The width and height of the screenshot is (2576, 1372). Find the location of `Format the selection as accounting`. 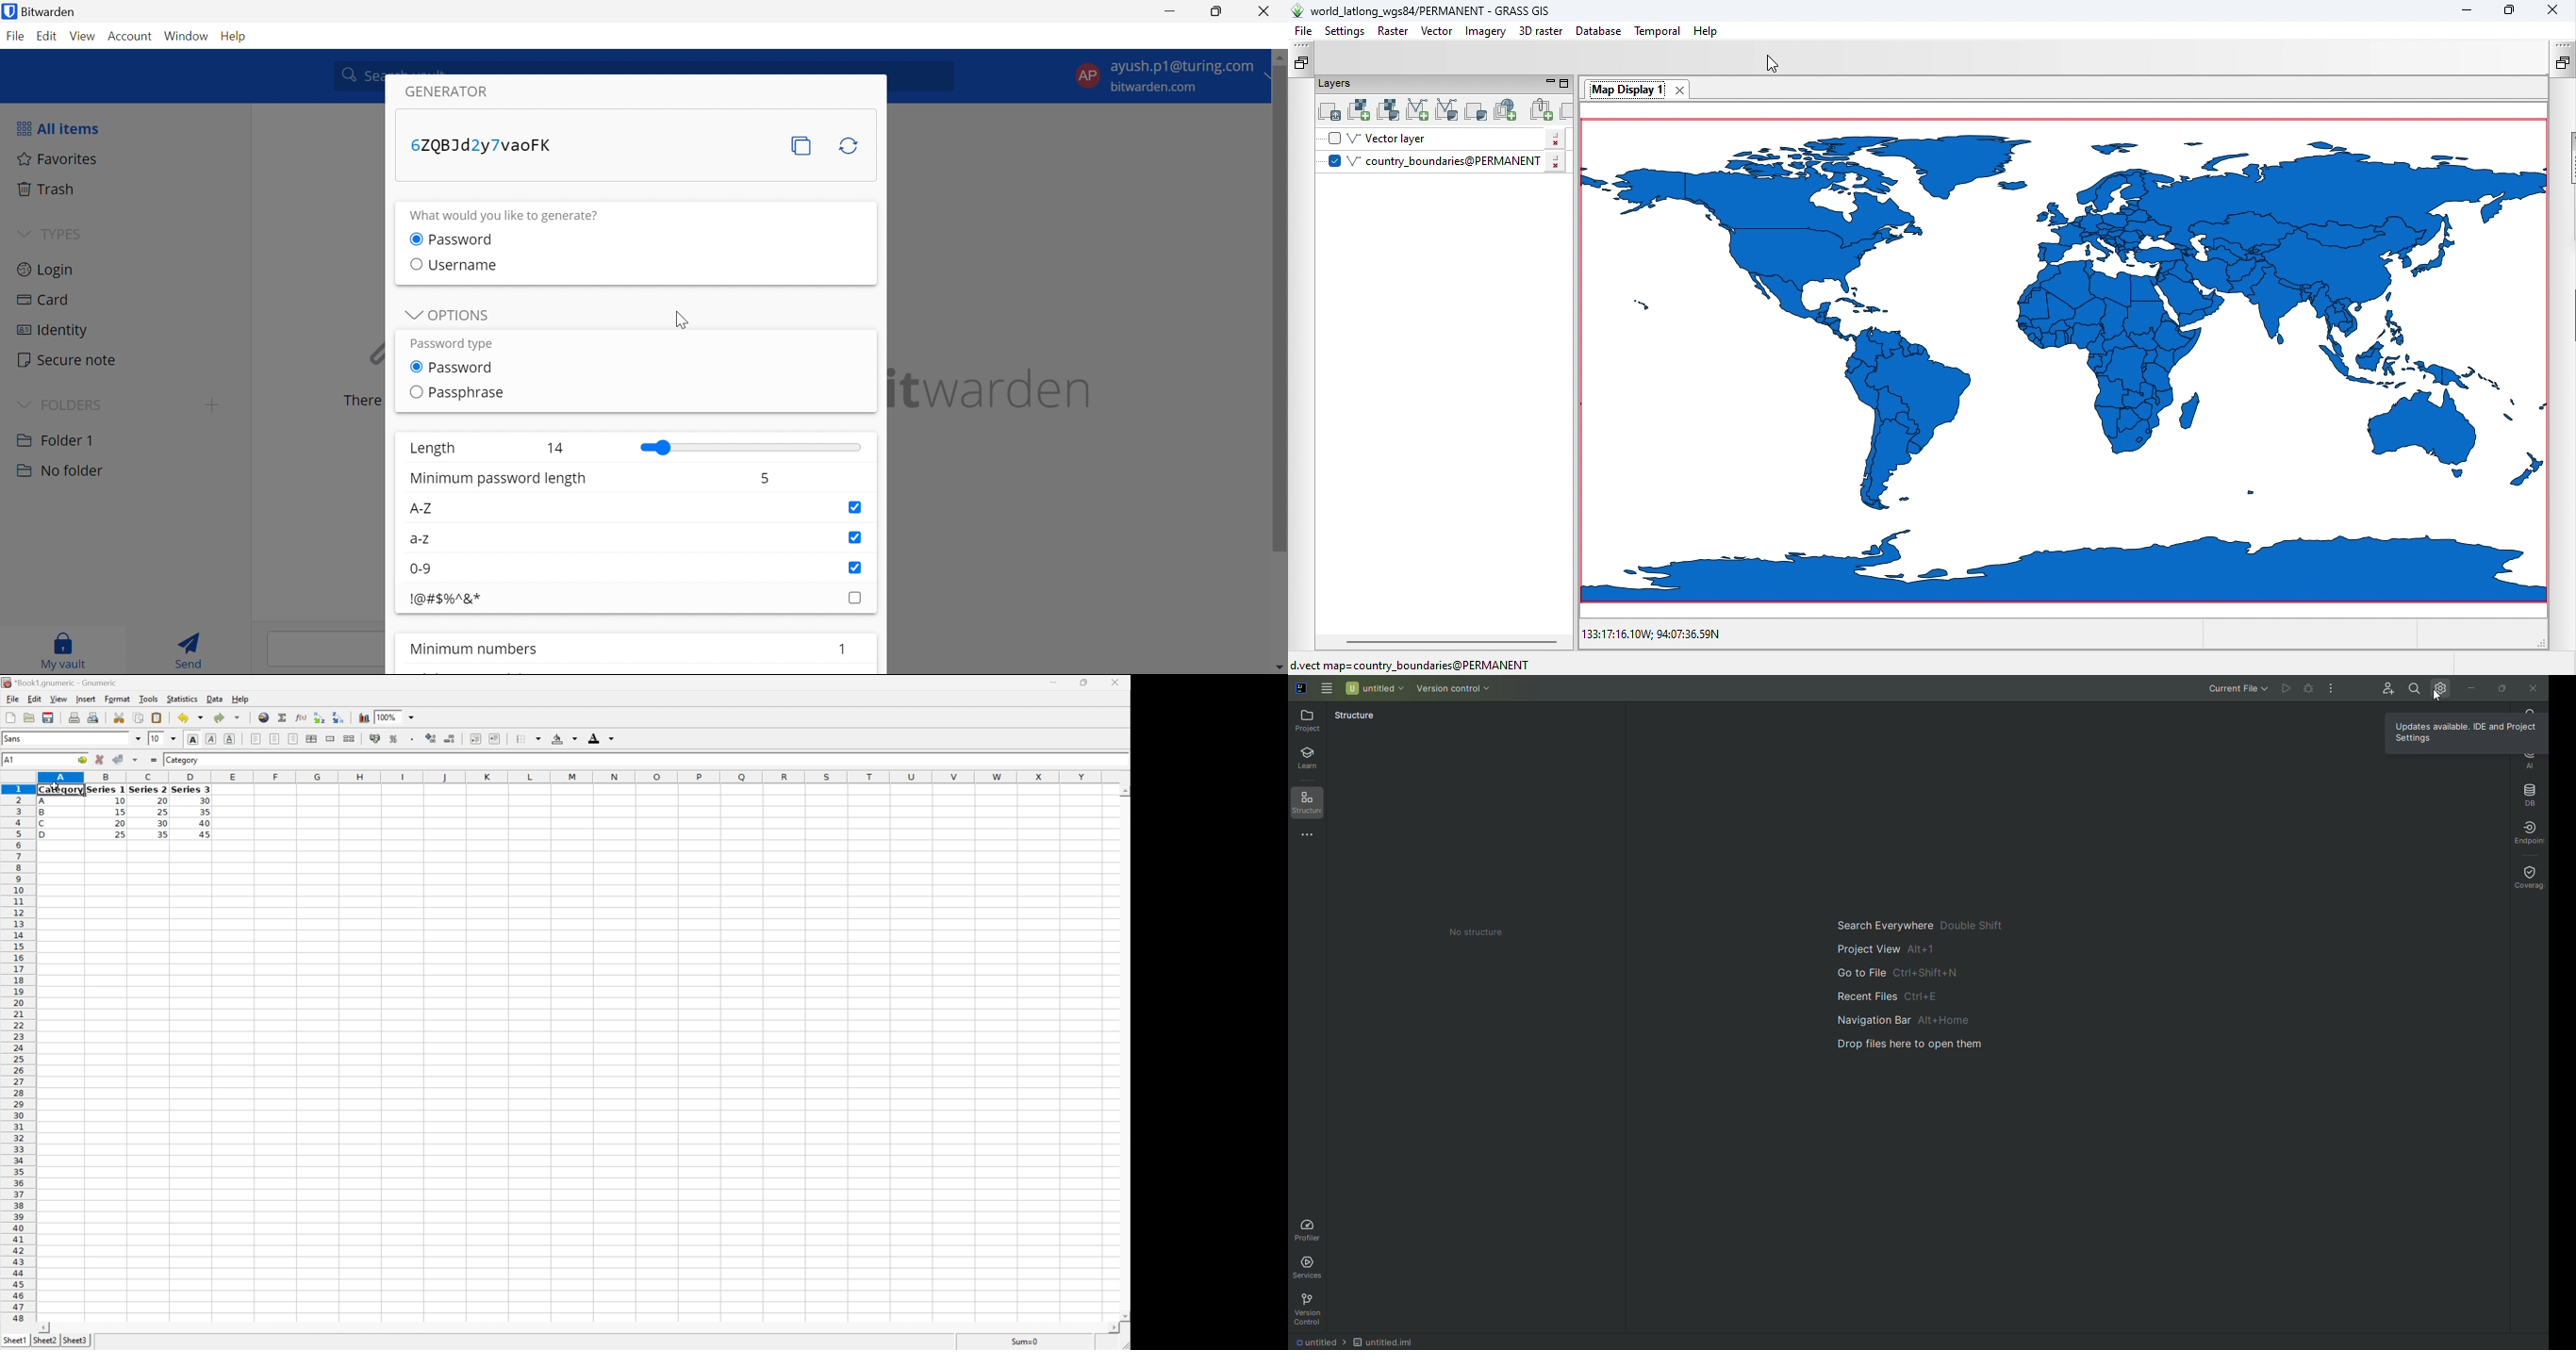

Format the selection as accounting is located at coordinates (375, 739).